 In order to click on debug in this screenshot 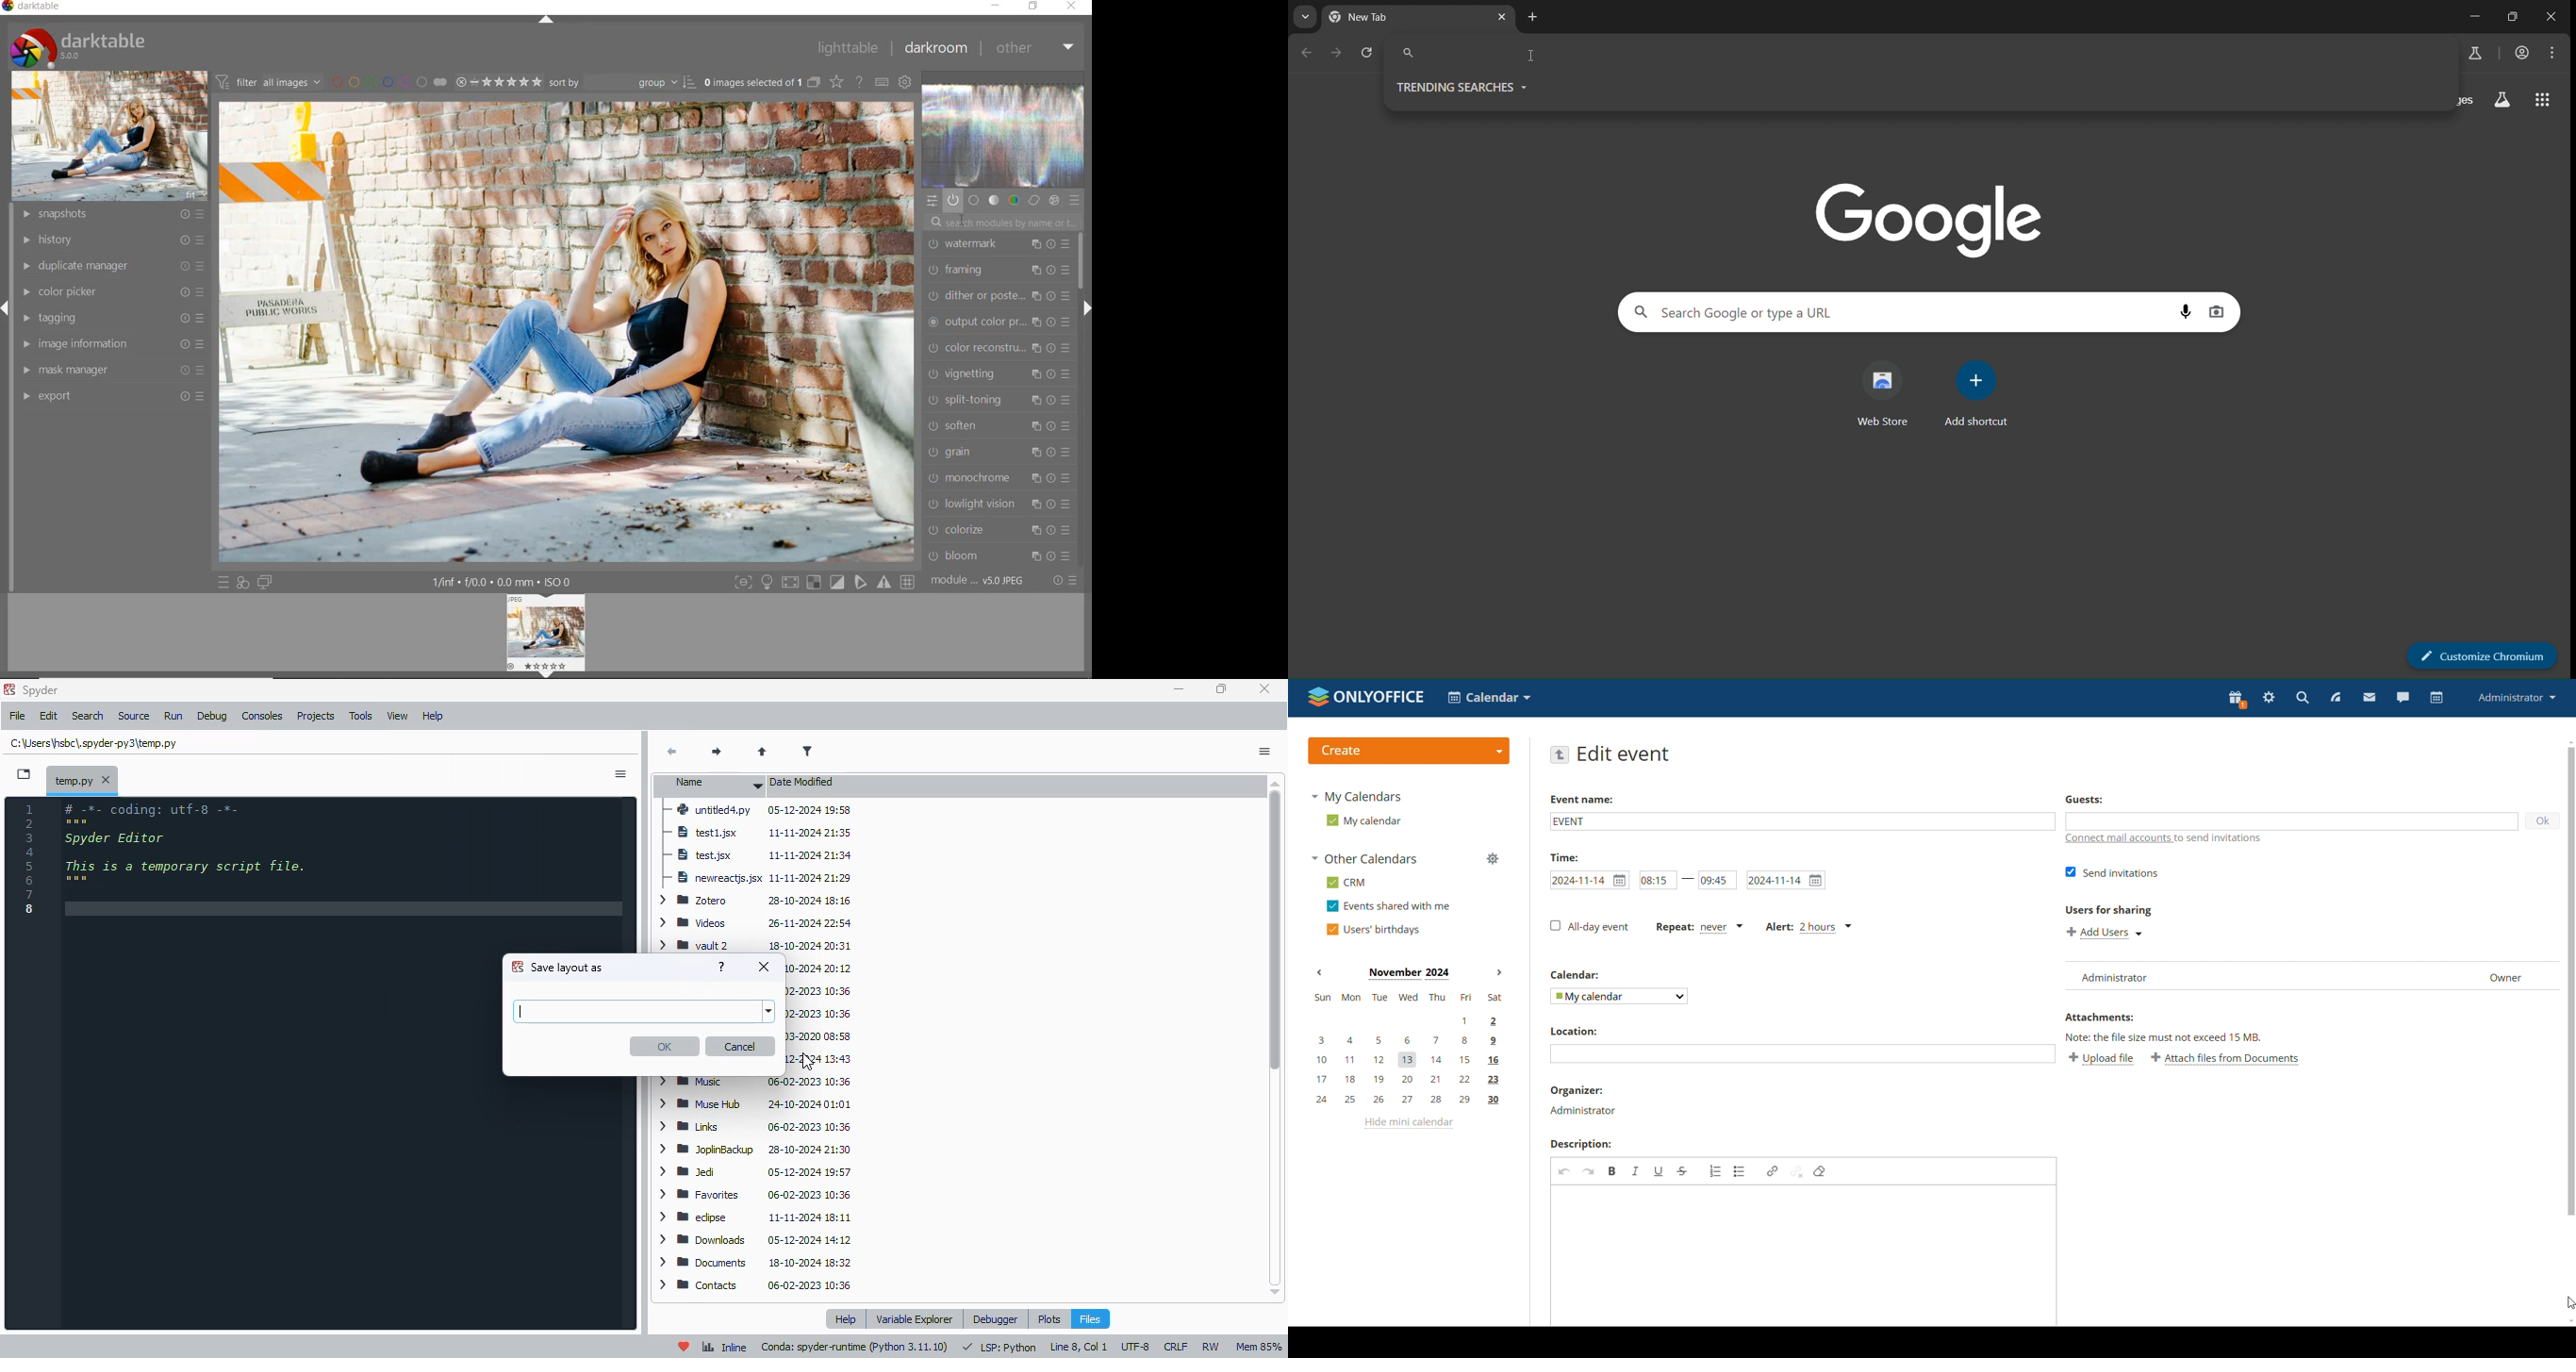, I will do `click(213, 717)`.